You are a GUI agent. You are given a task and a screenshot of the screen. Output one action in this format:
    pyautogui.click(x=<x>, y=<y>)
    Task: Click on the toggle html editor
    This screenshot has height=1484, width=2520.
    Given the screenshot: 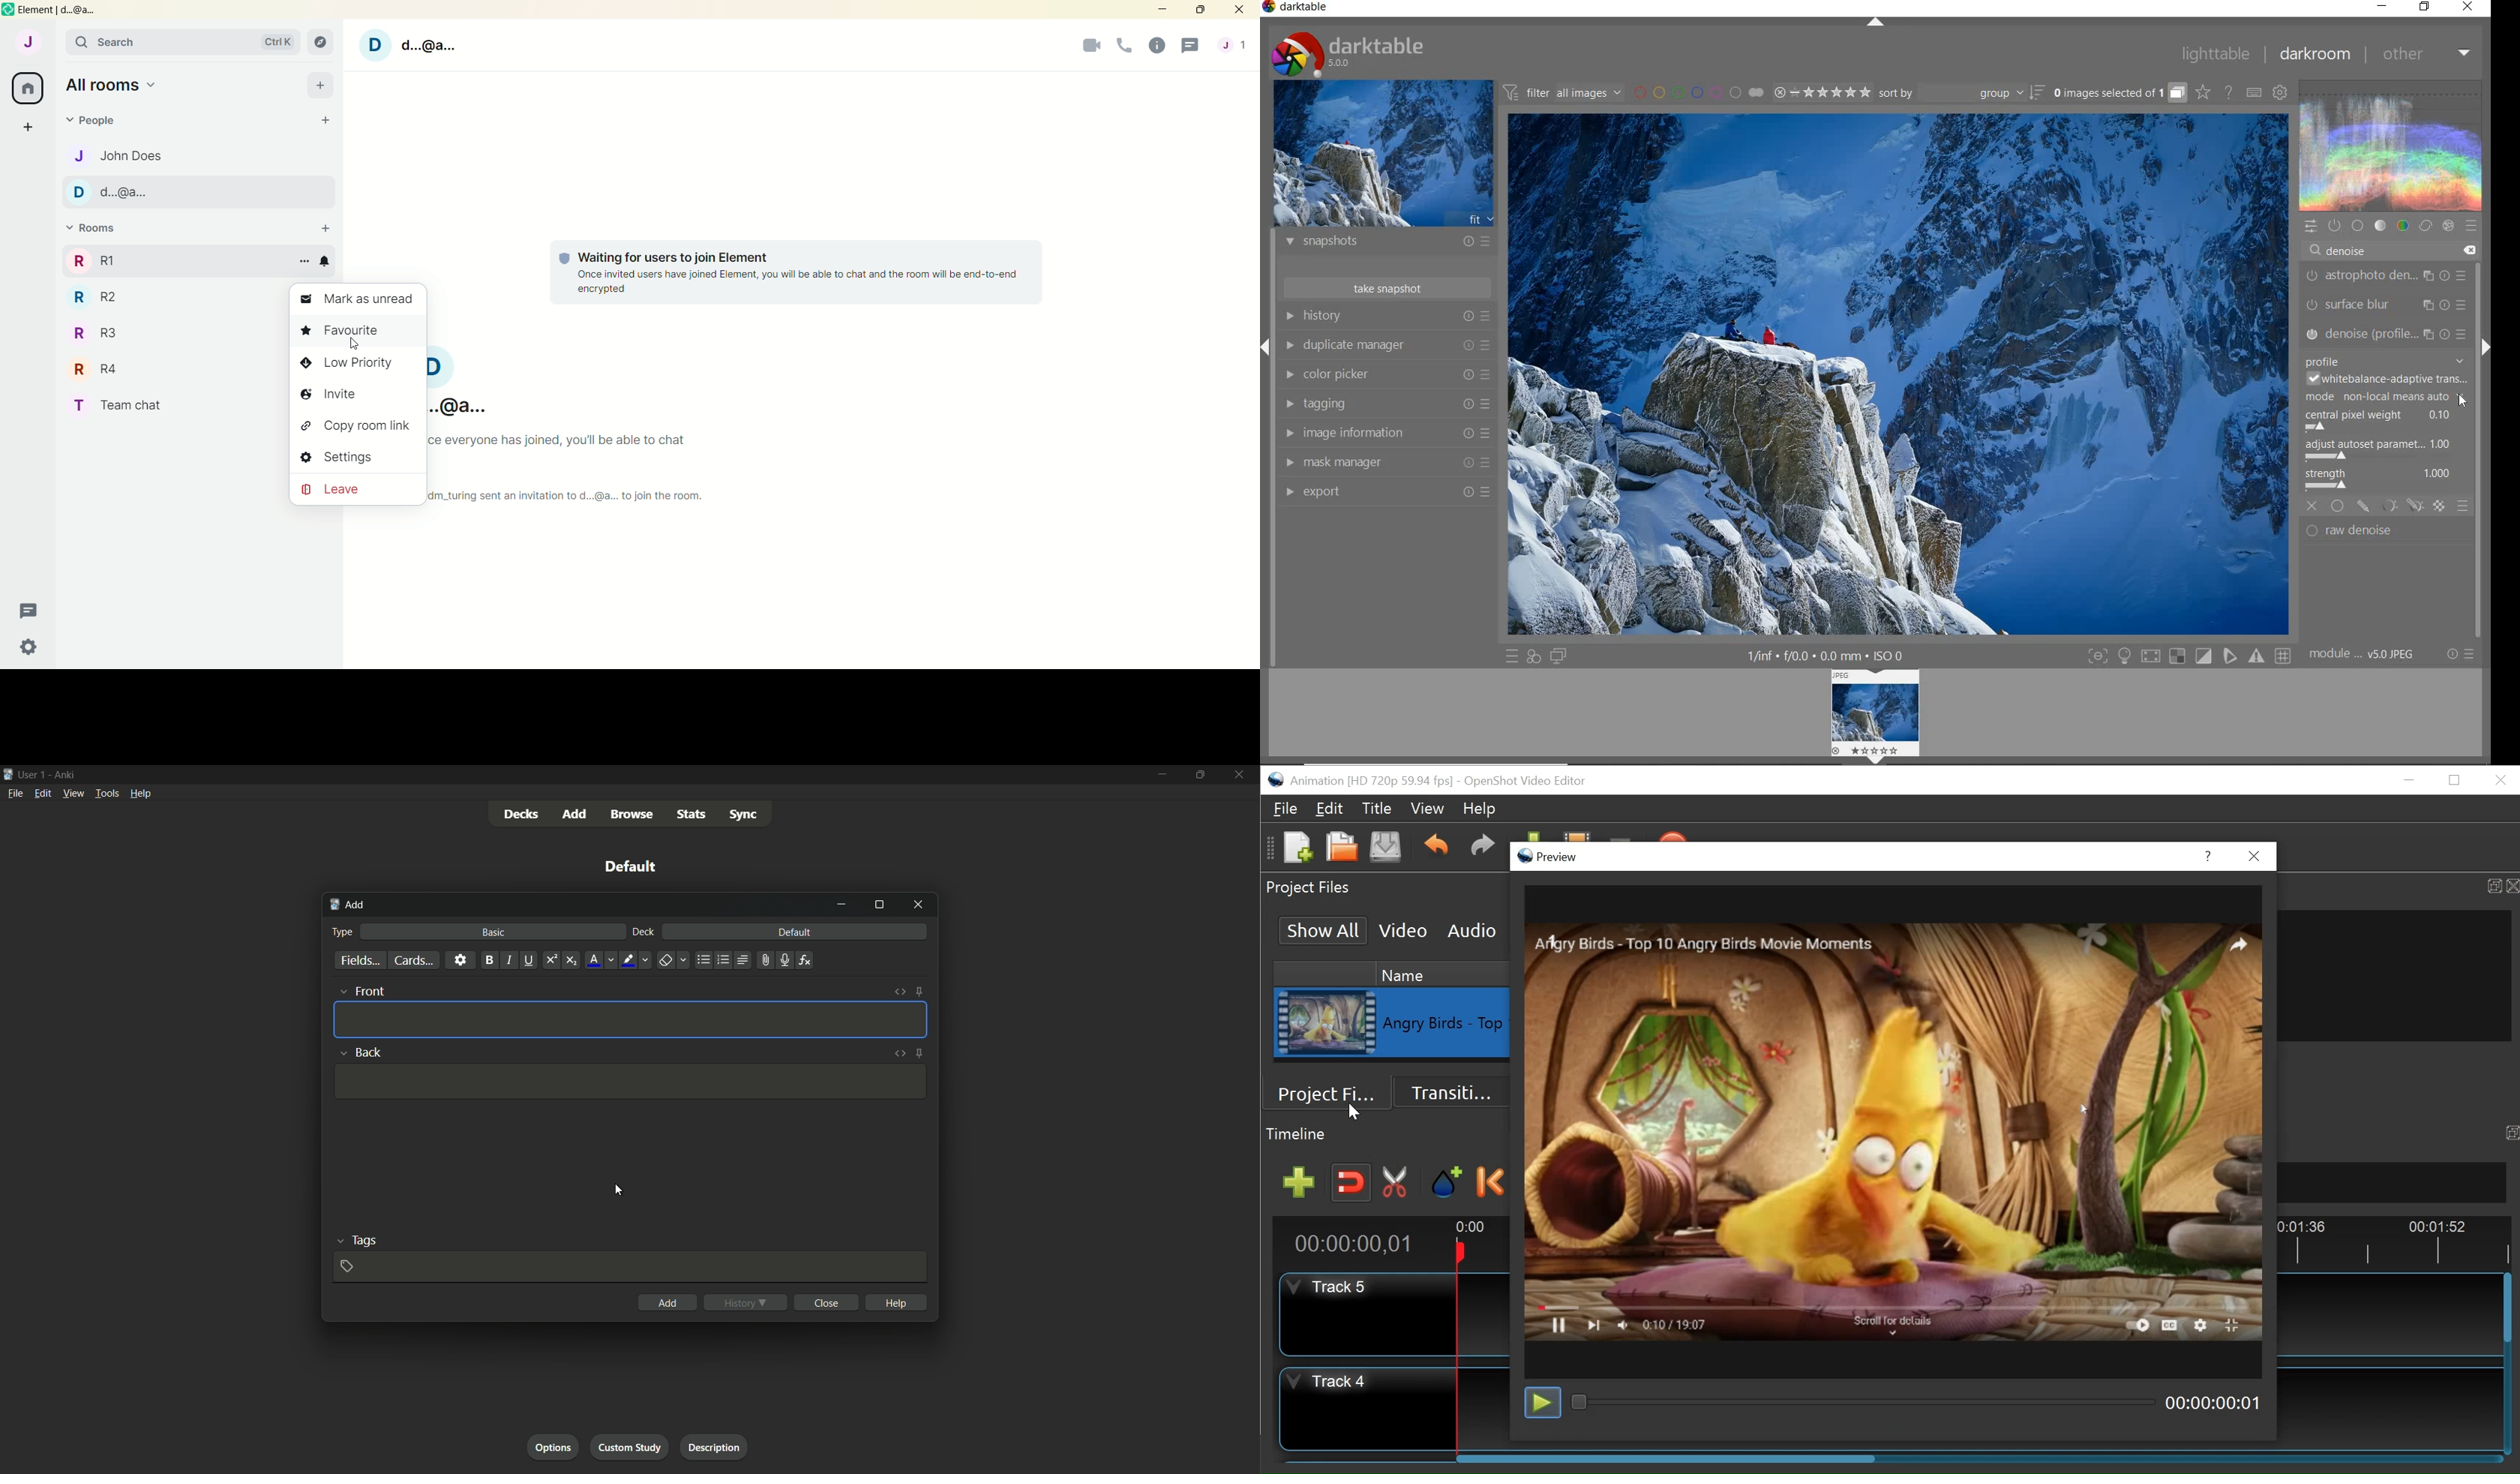 What is the action you would take?
    pyautogui.click(x=898, y=1053)
    